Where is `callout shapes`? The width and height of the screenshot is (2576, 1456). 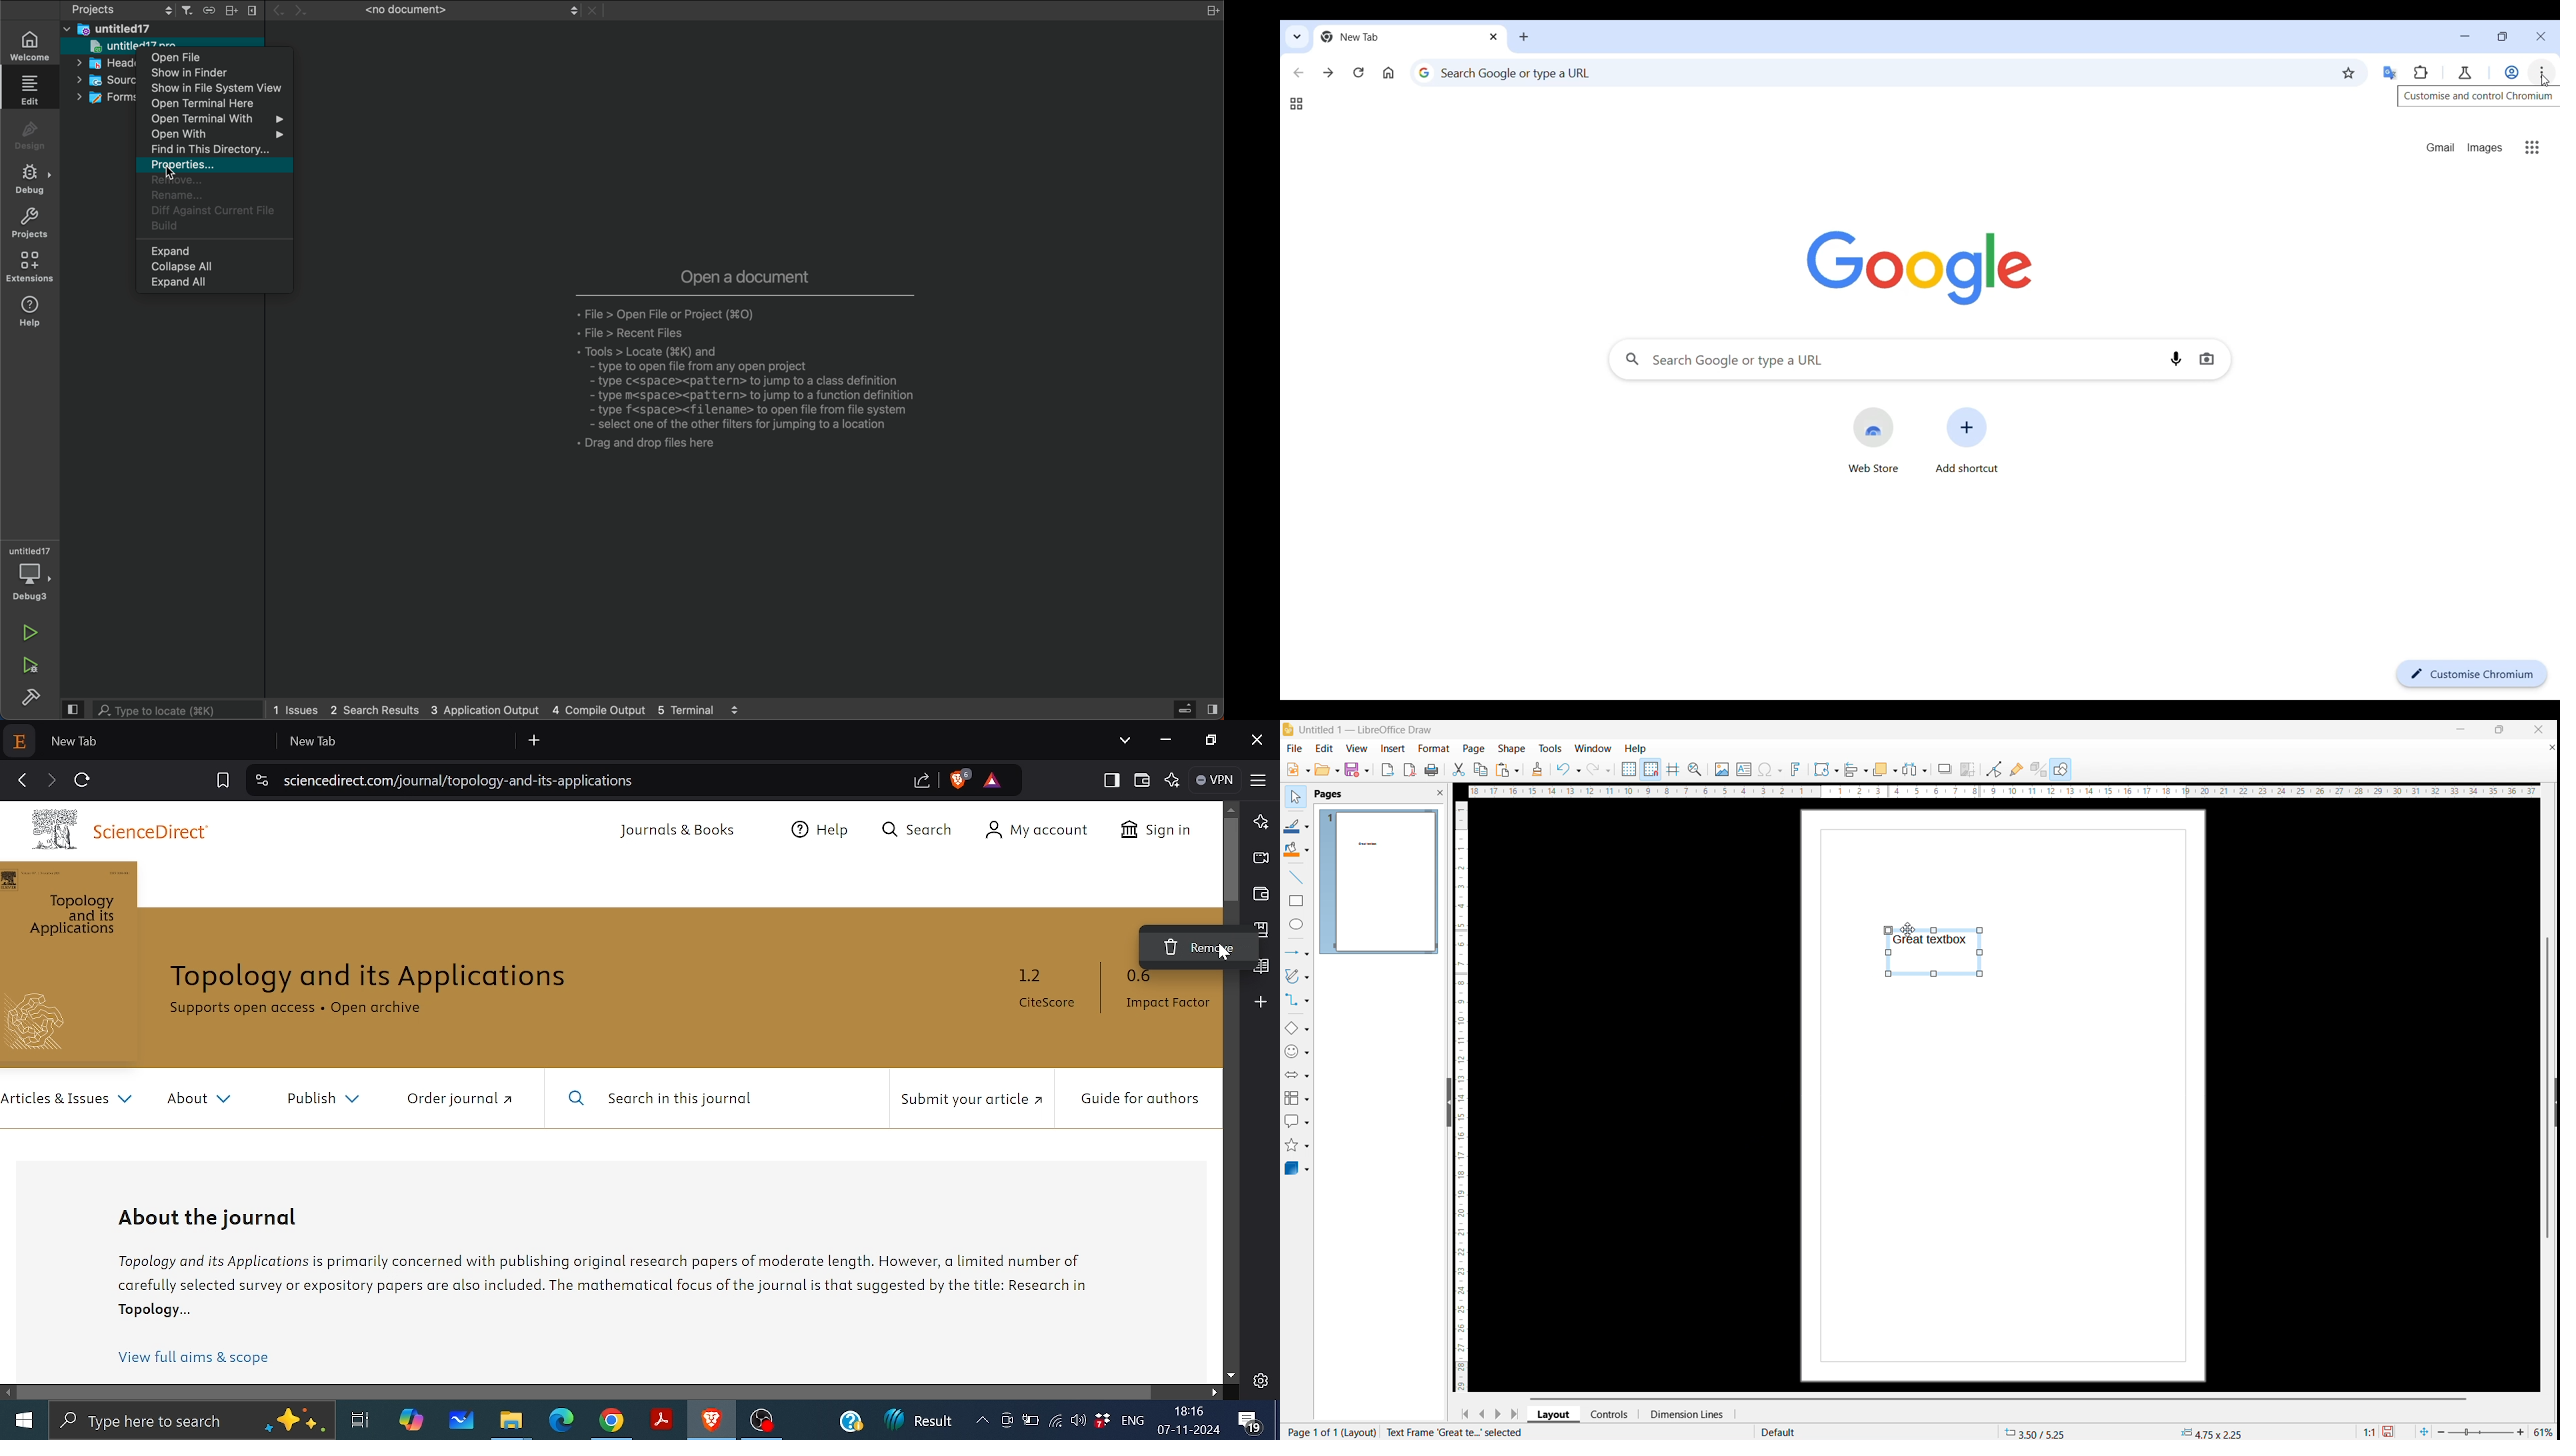 callout shapes is located at coordinates (1296, 1121).